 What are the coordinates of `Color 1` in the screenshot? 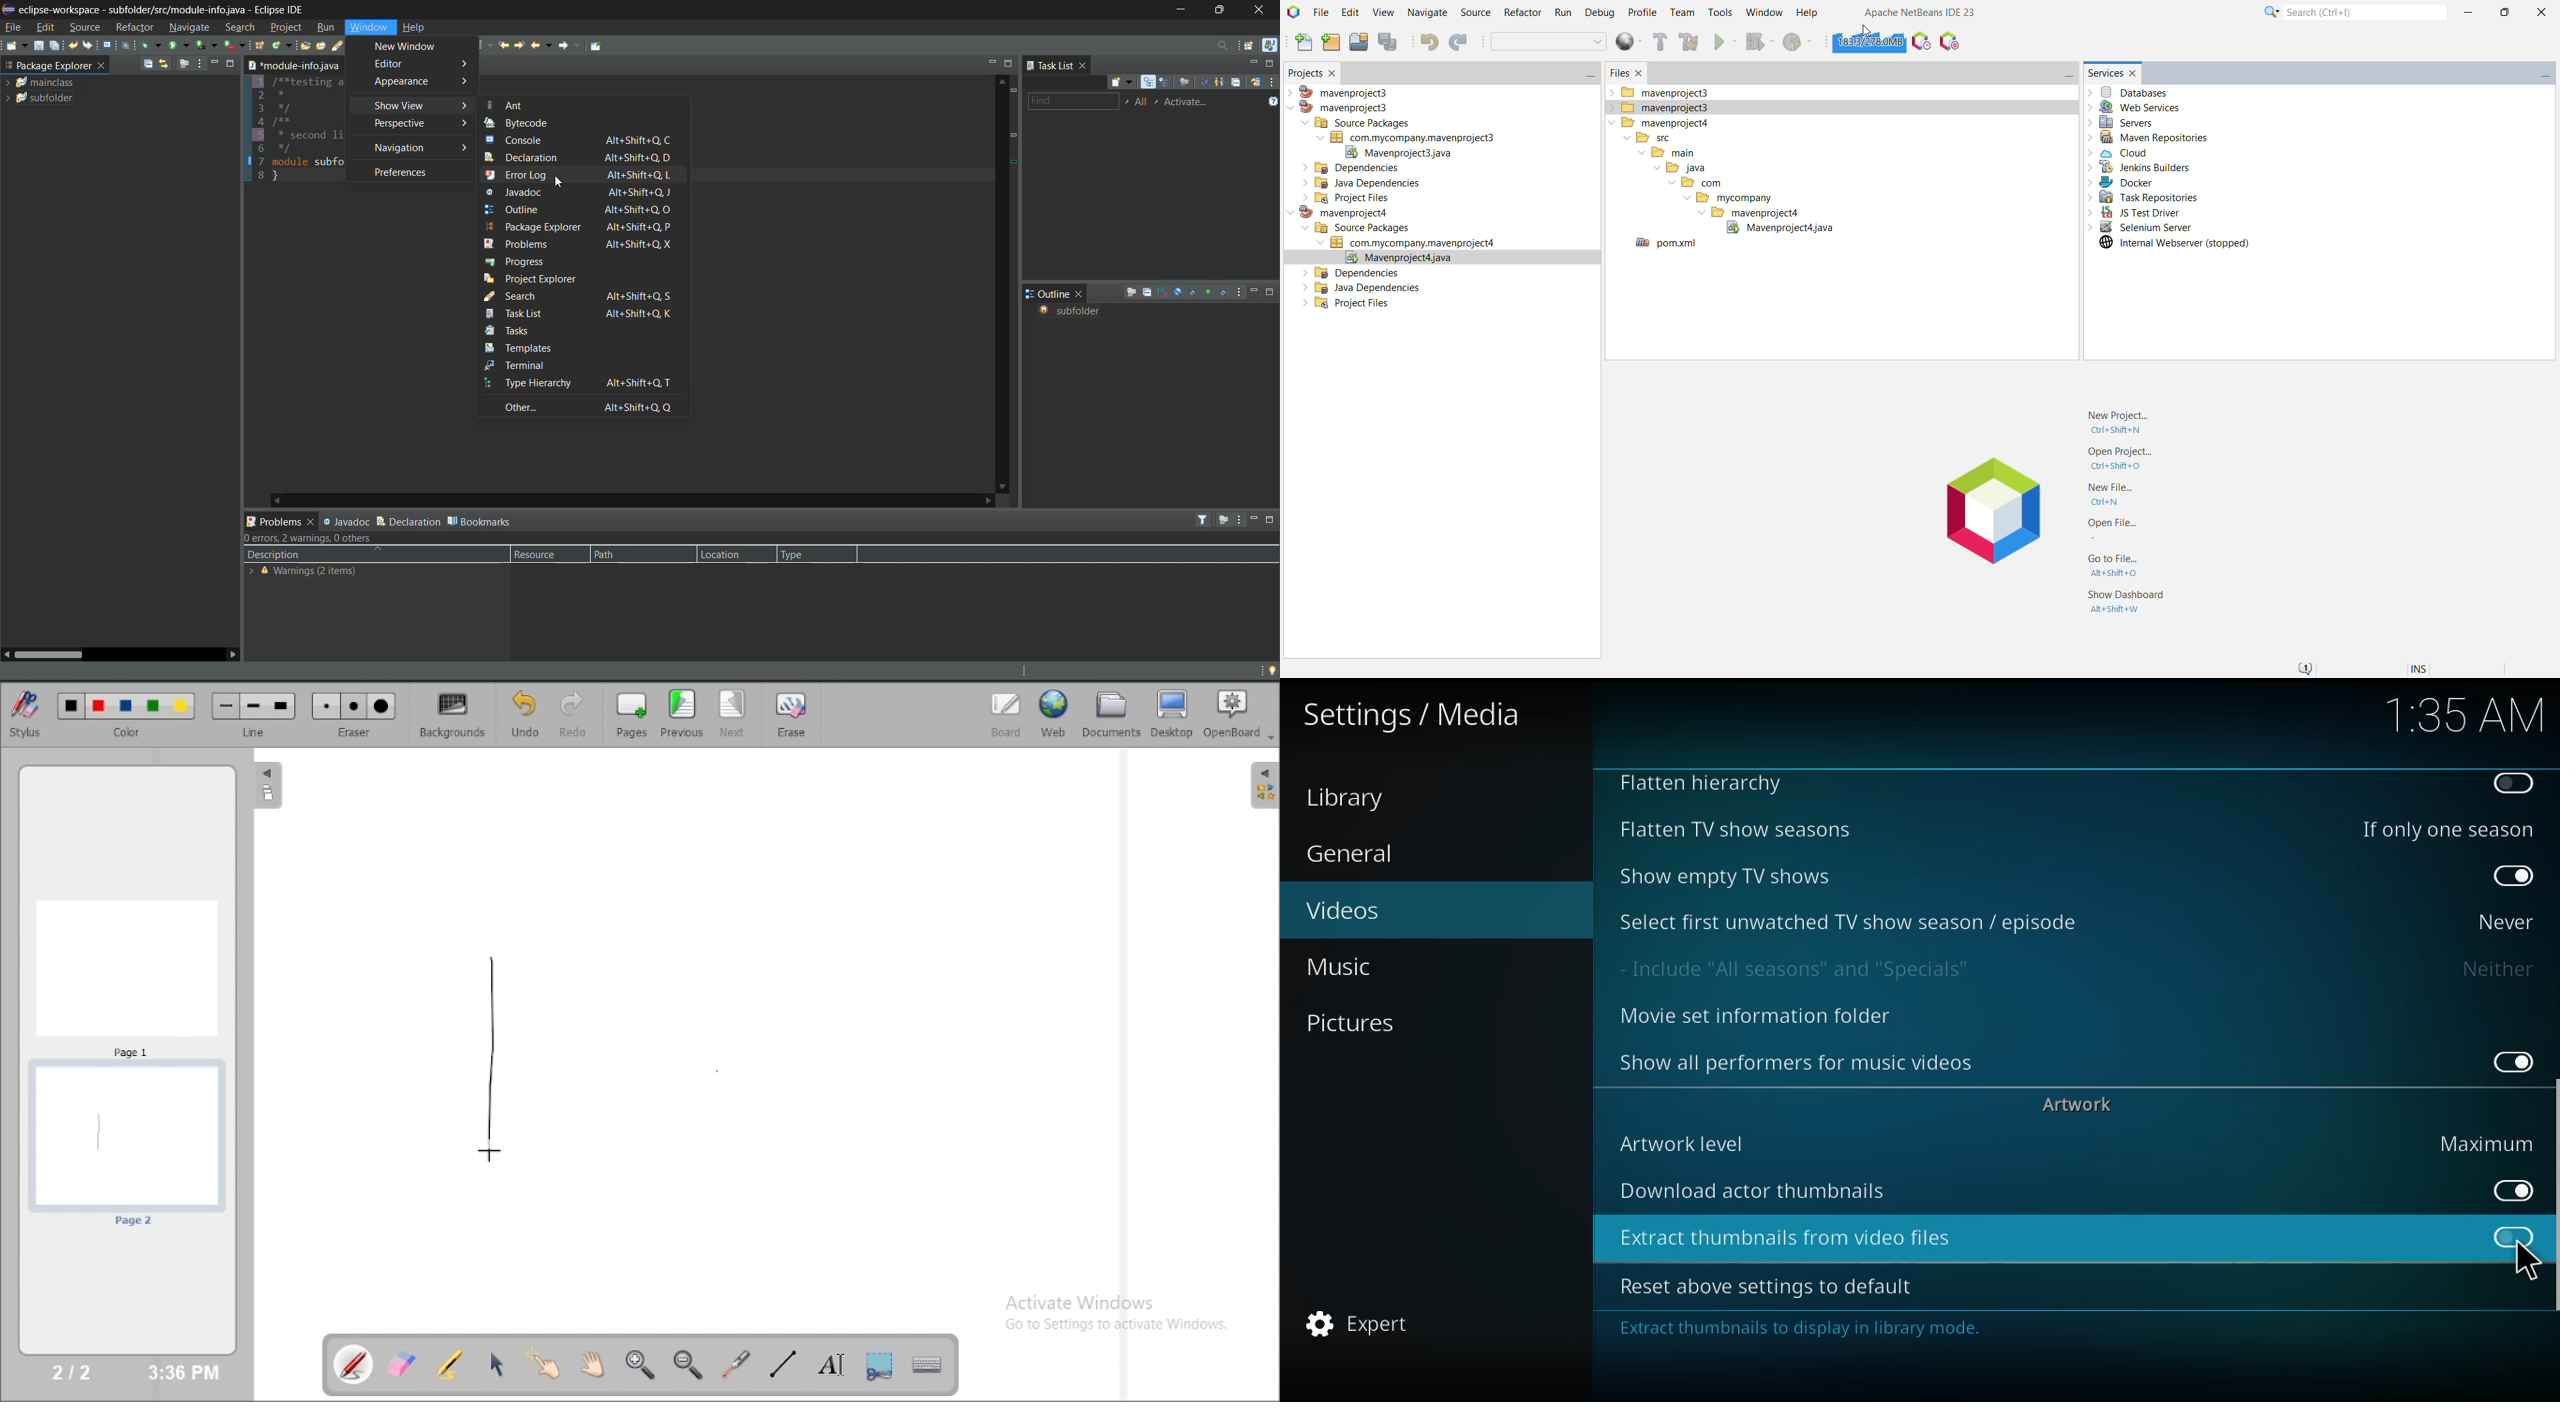 It's located at (72, 707).